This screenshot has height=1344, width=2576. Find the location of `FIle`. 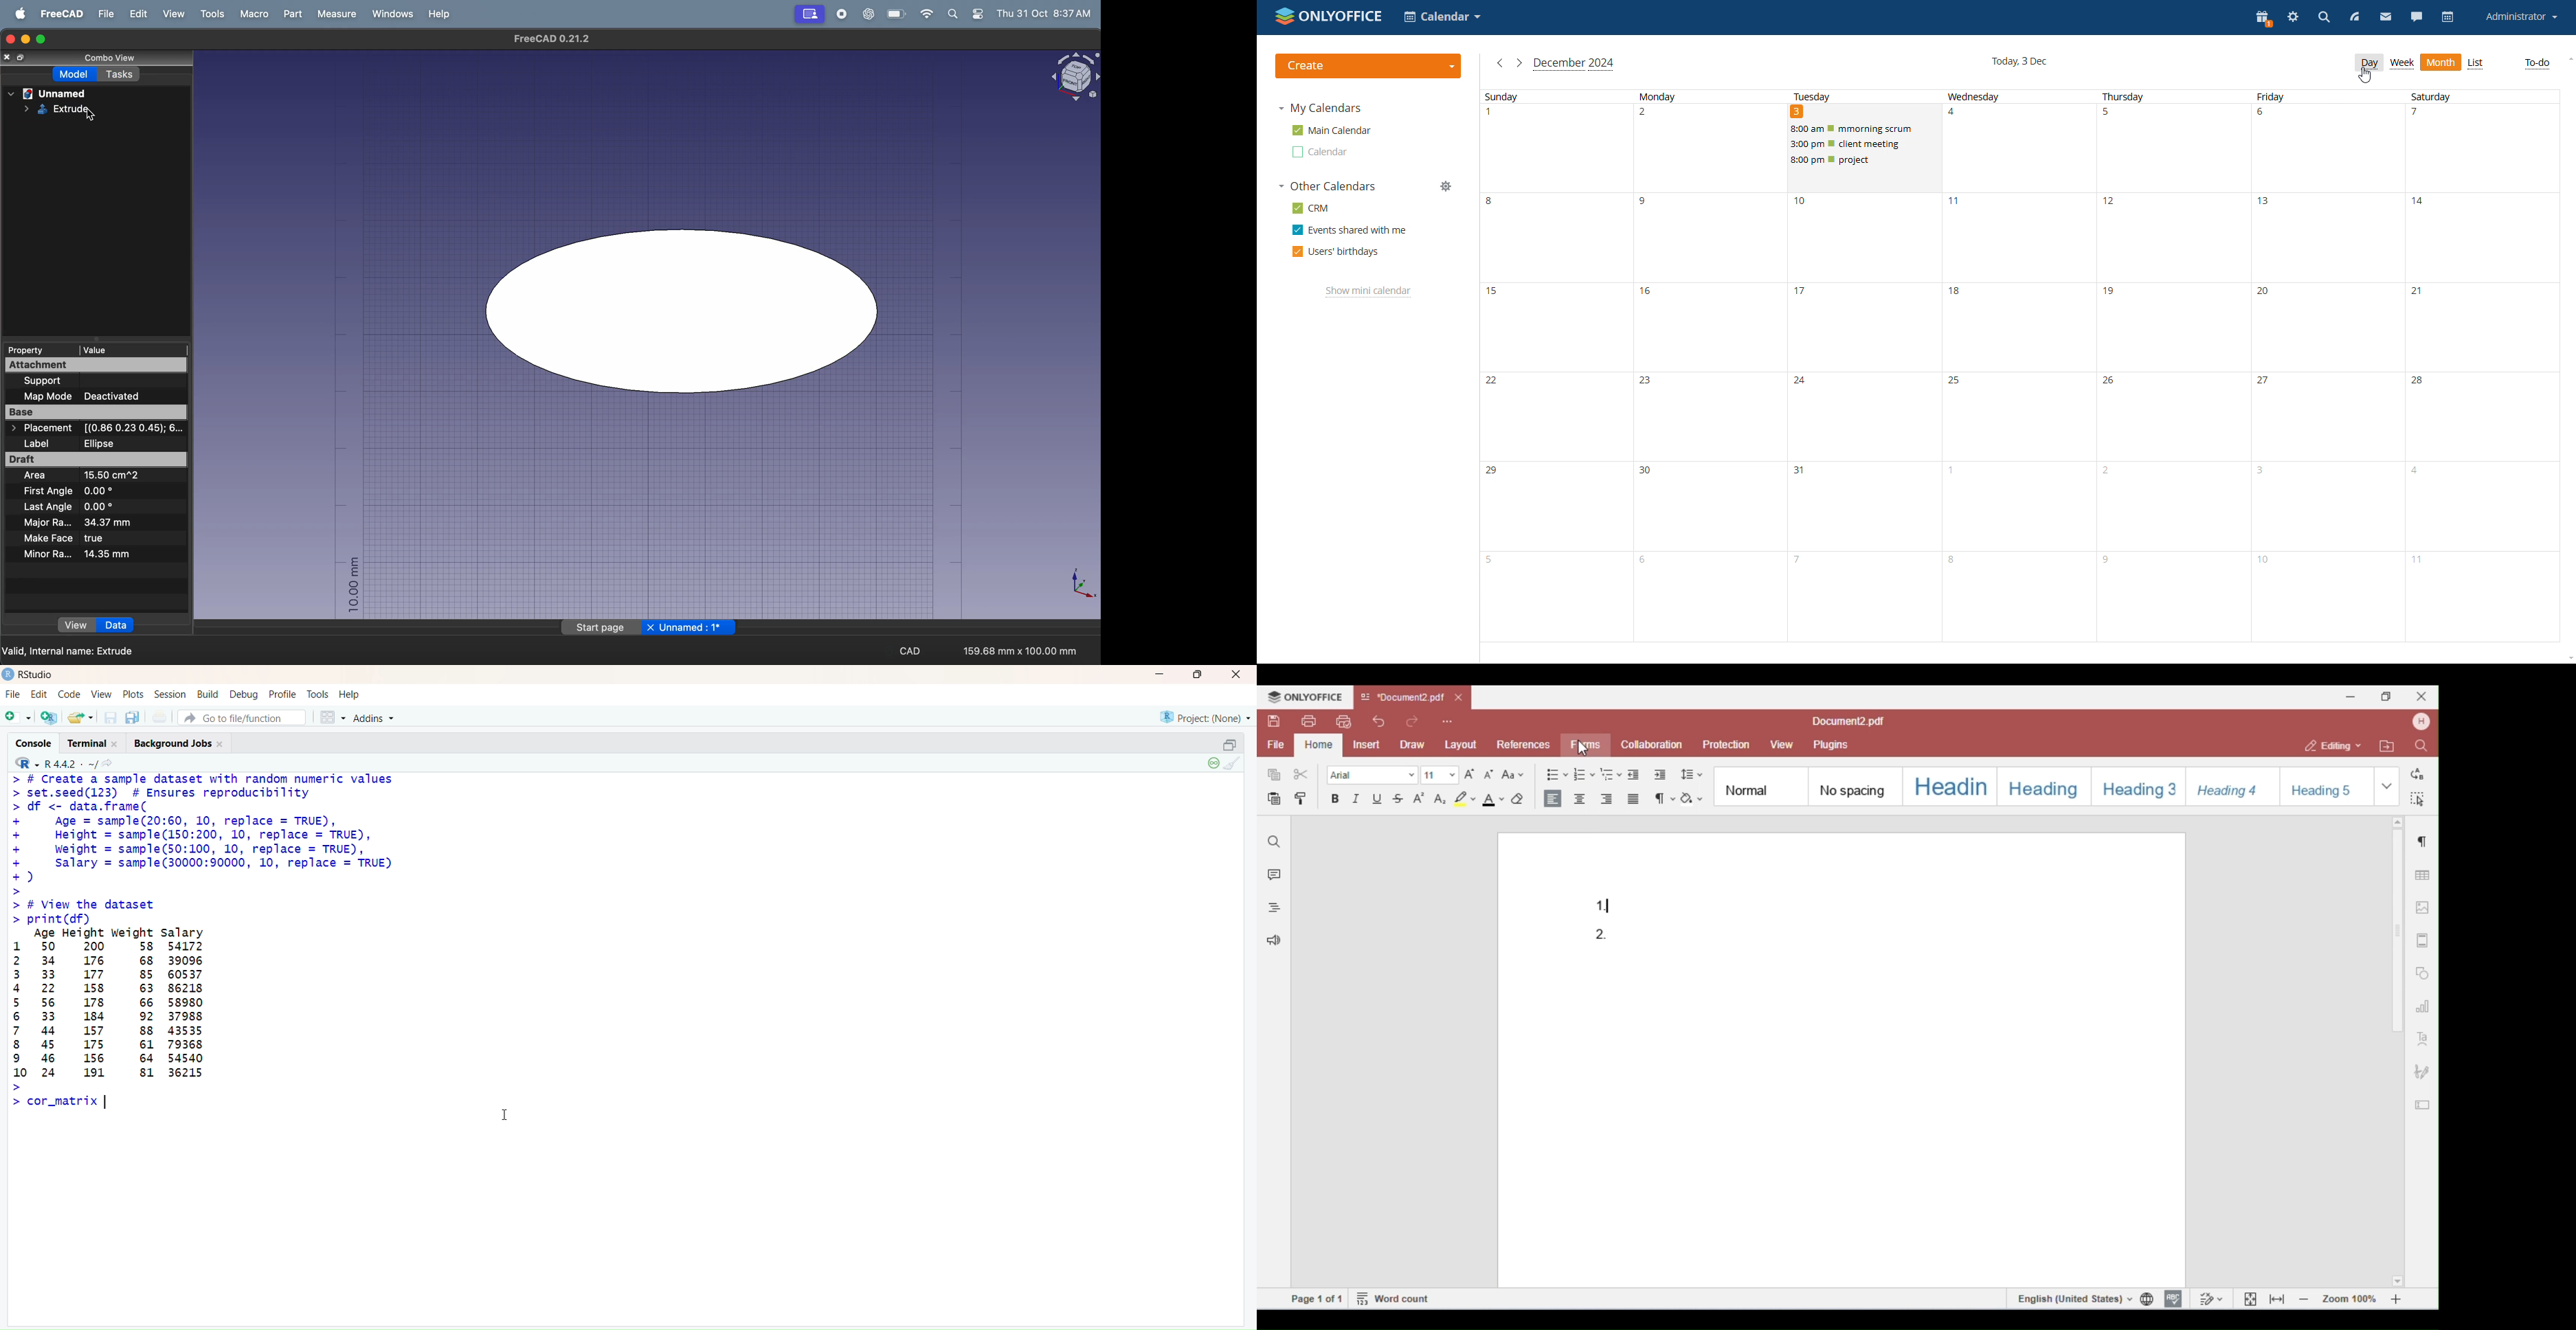

FIle is located at coordinates (13, 694).